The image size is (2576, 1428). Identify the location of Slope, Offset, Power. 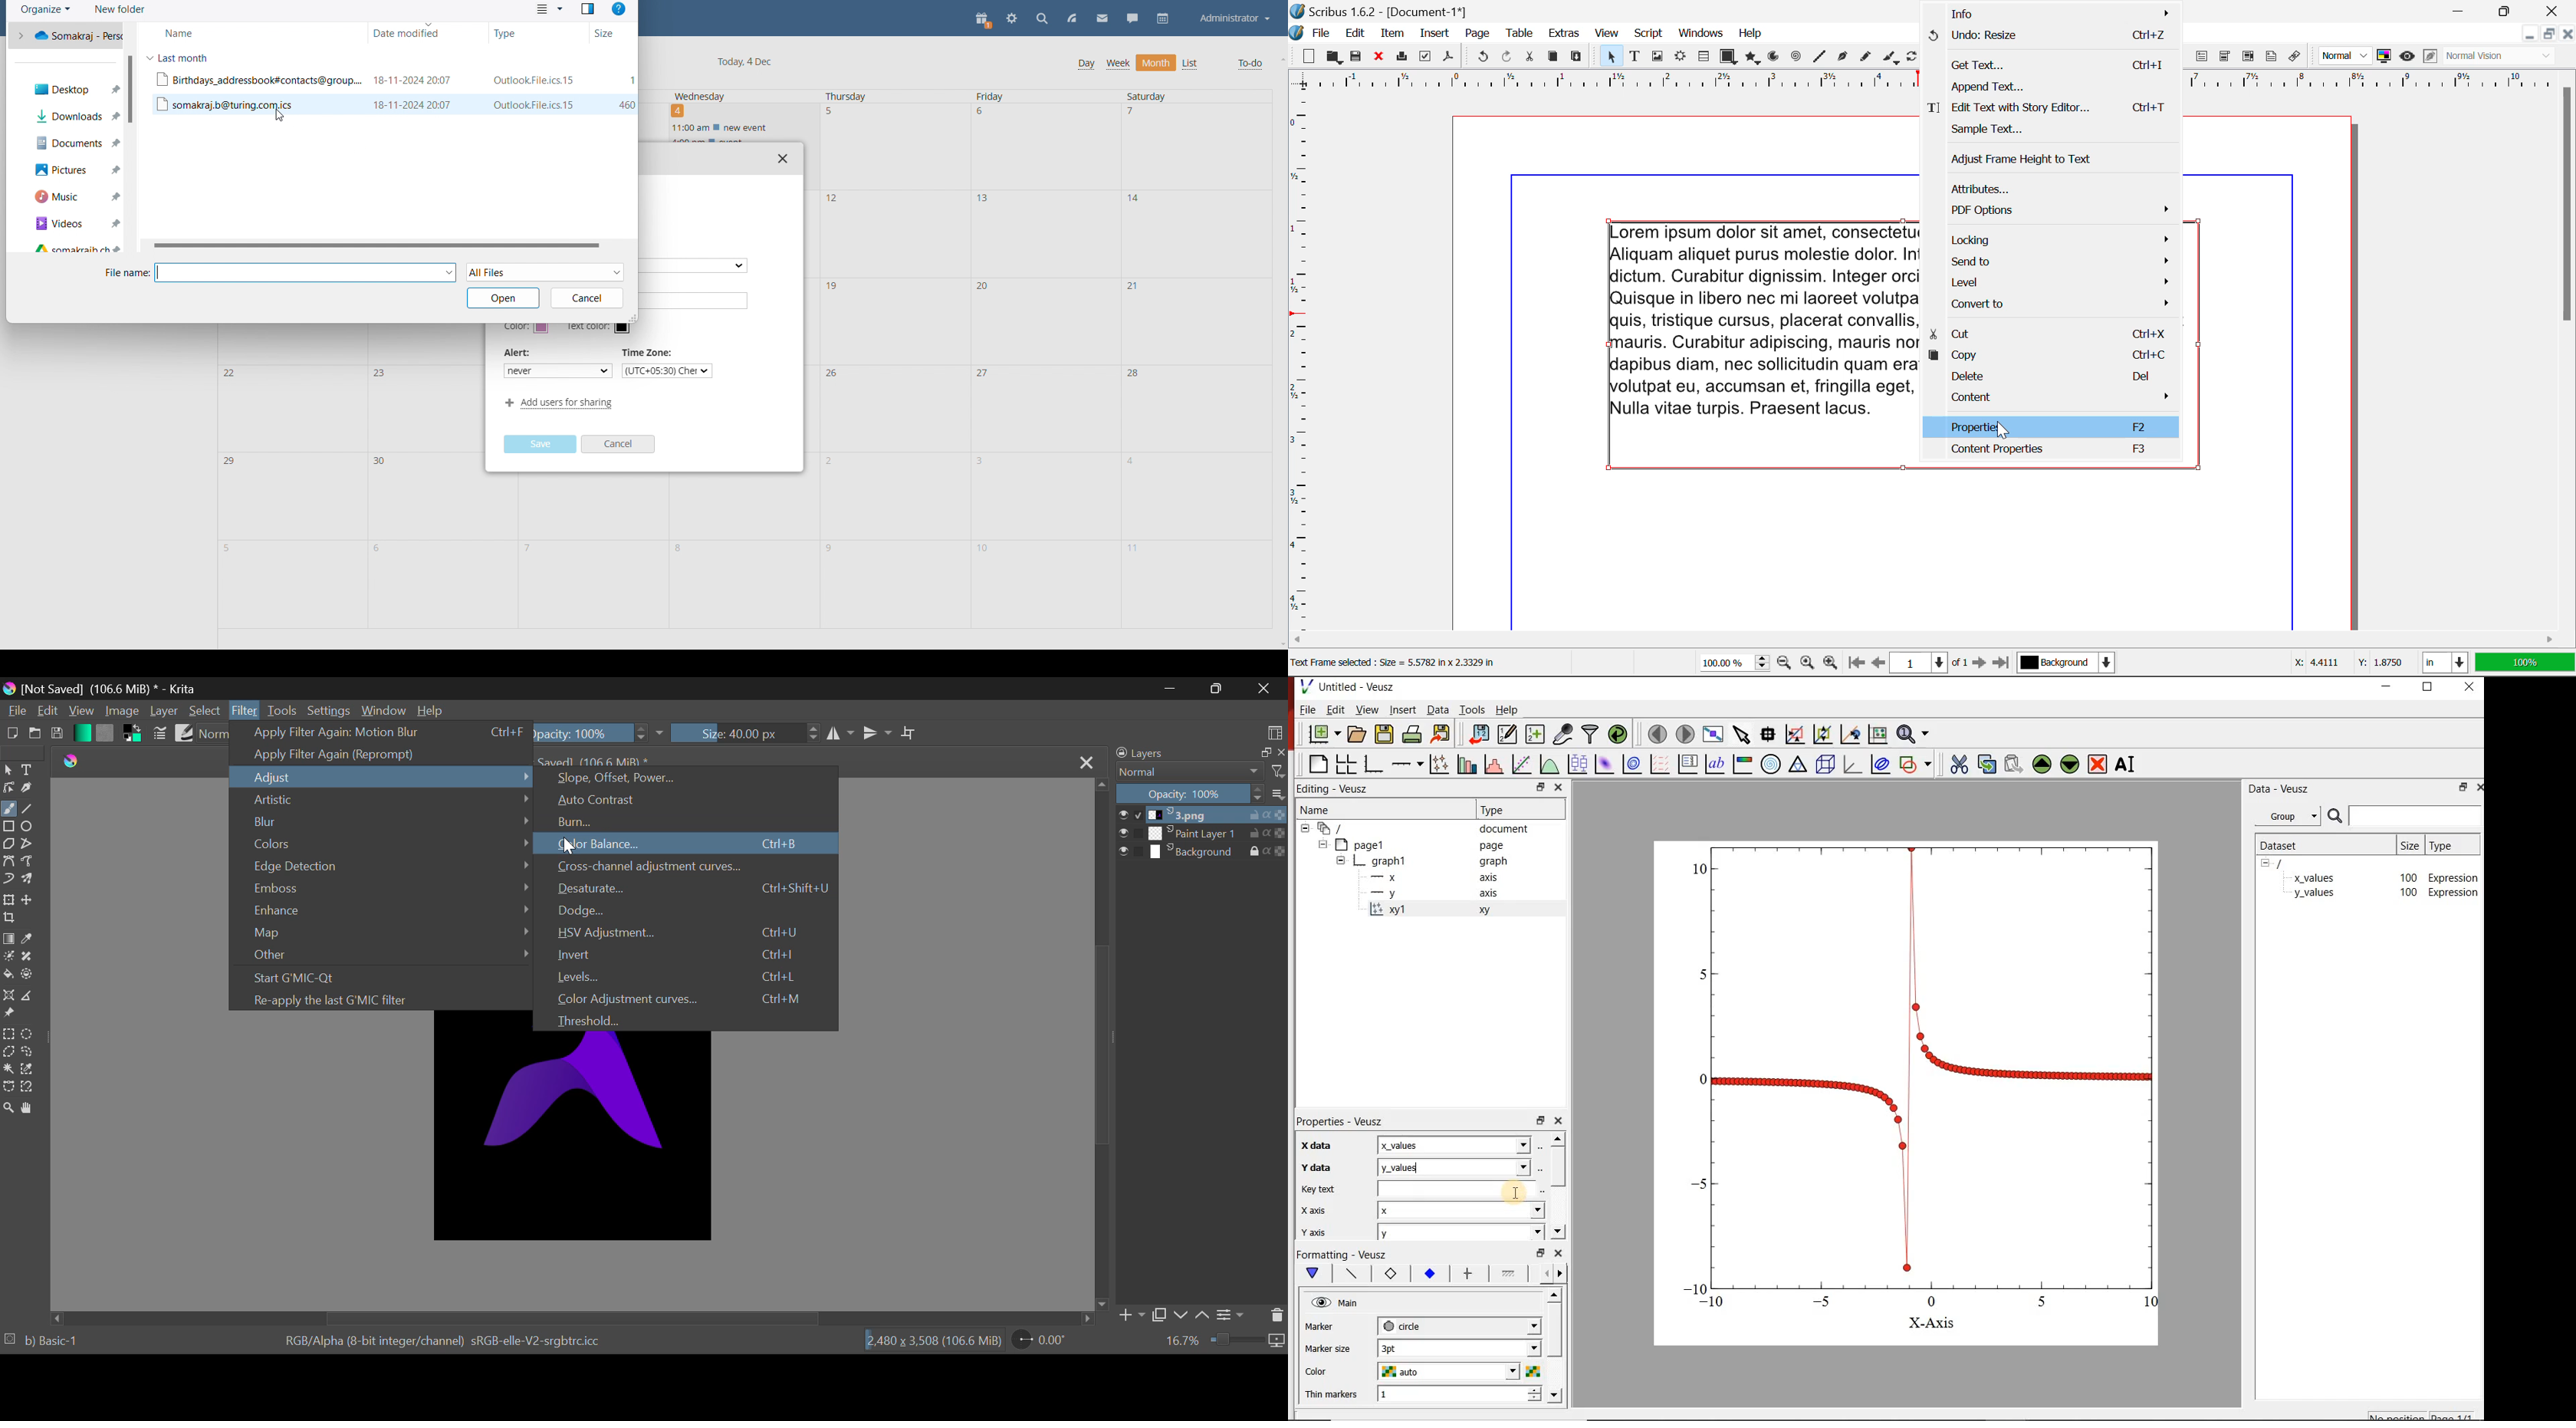
(688, 779).